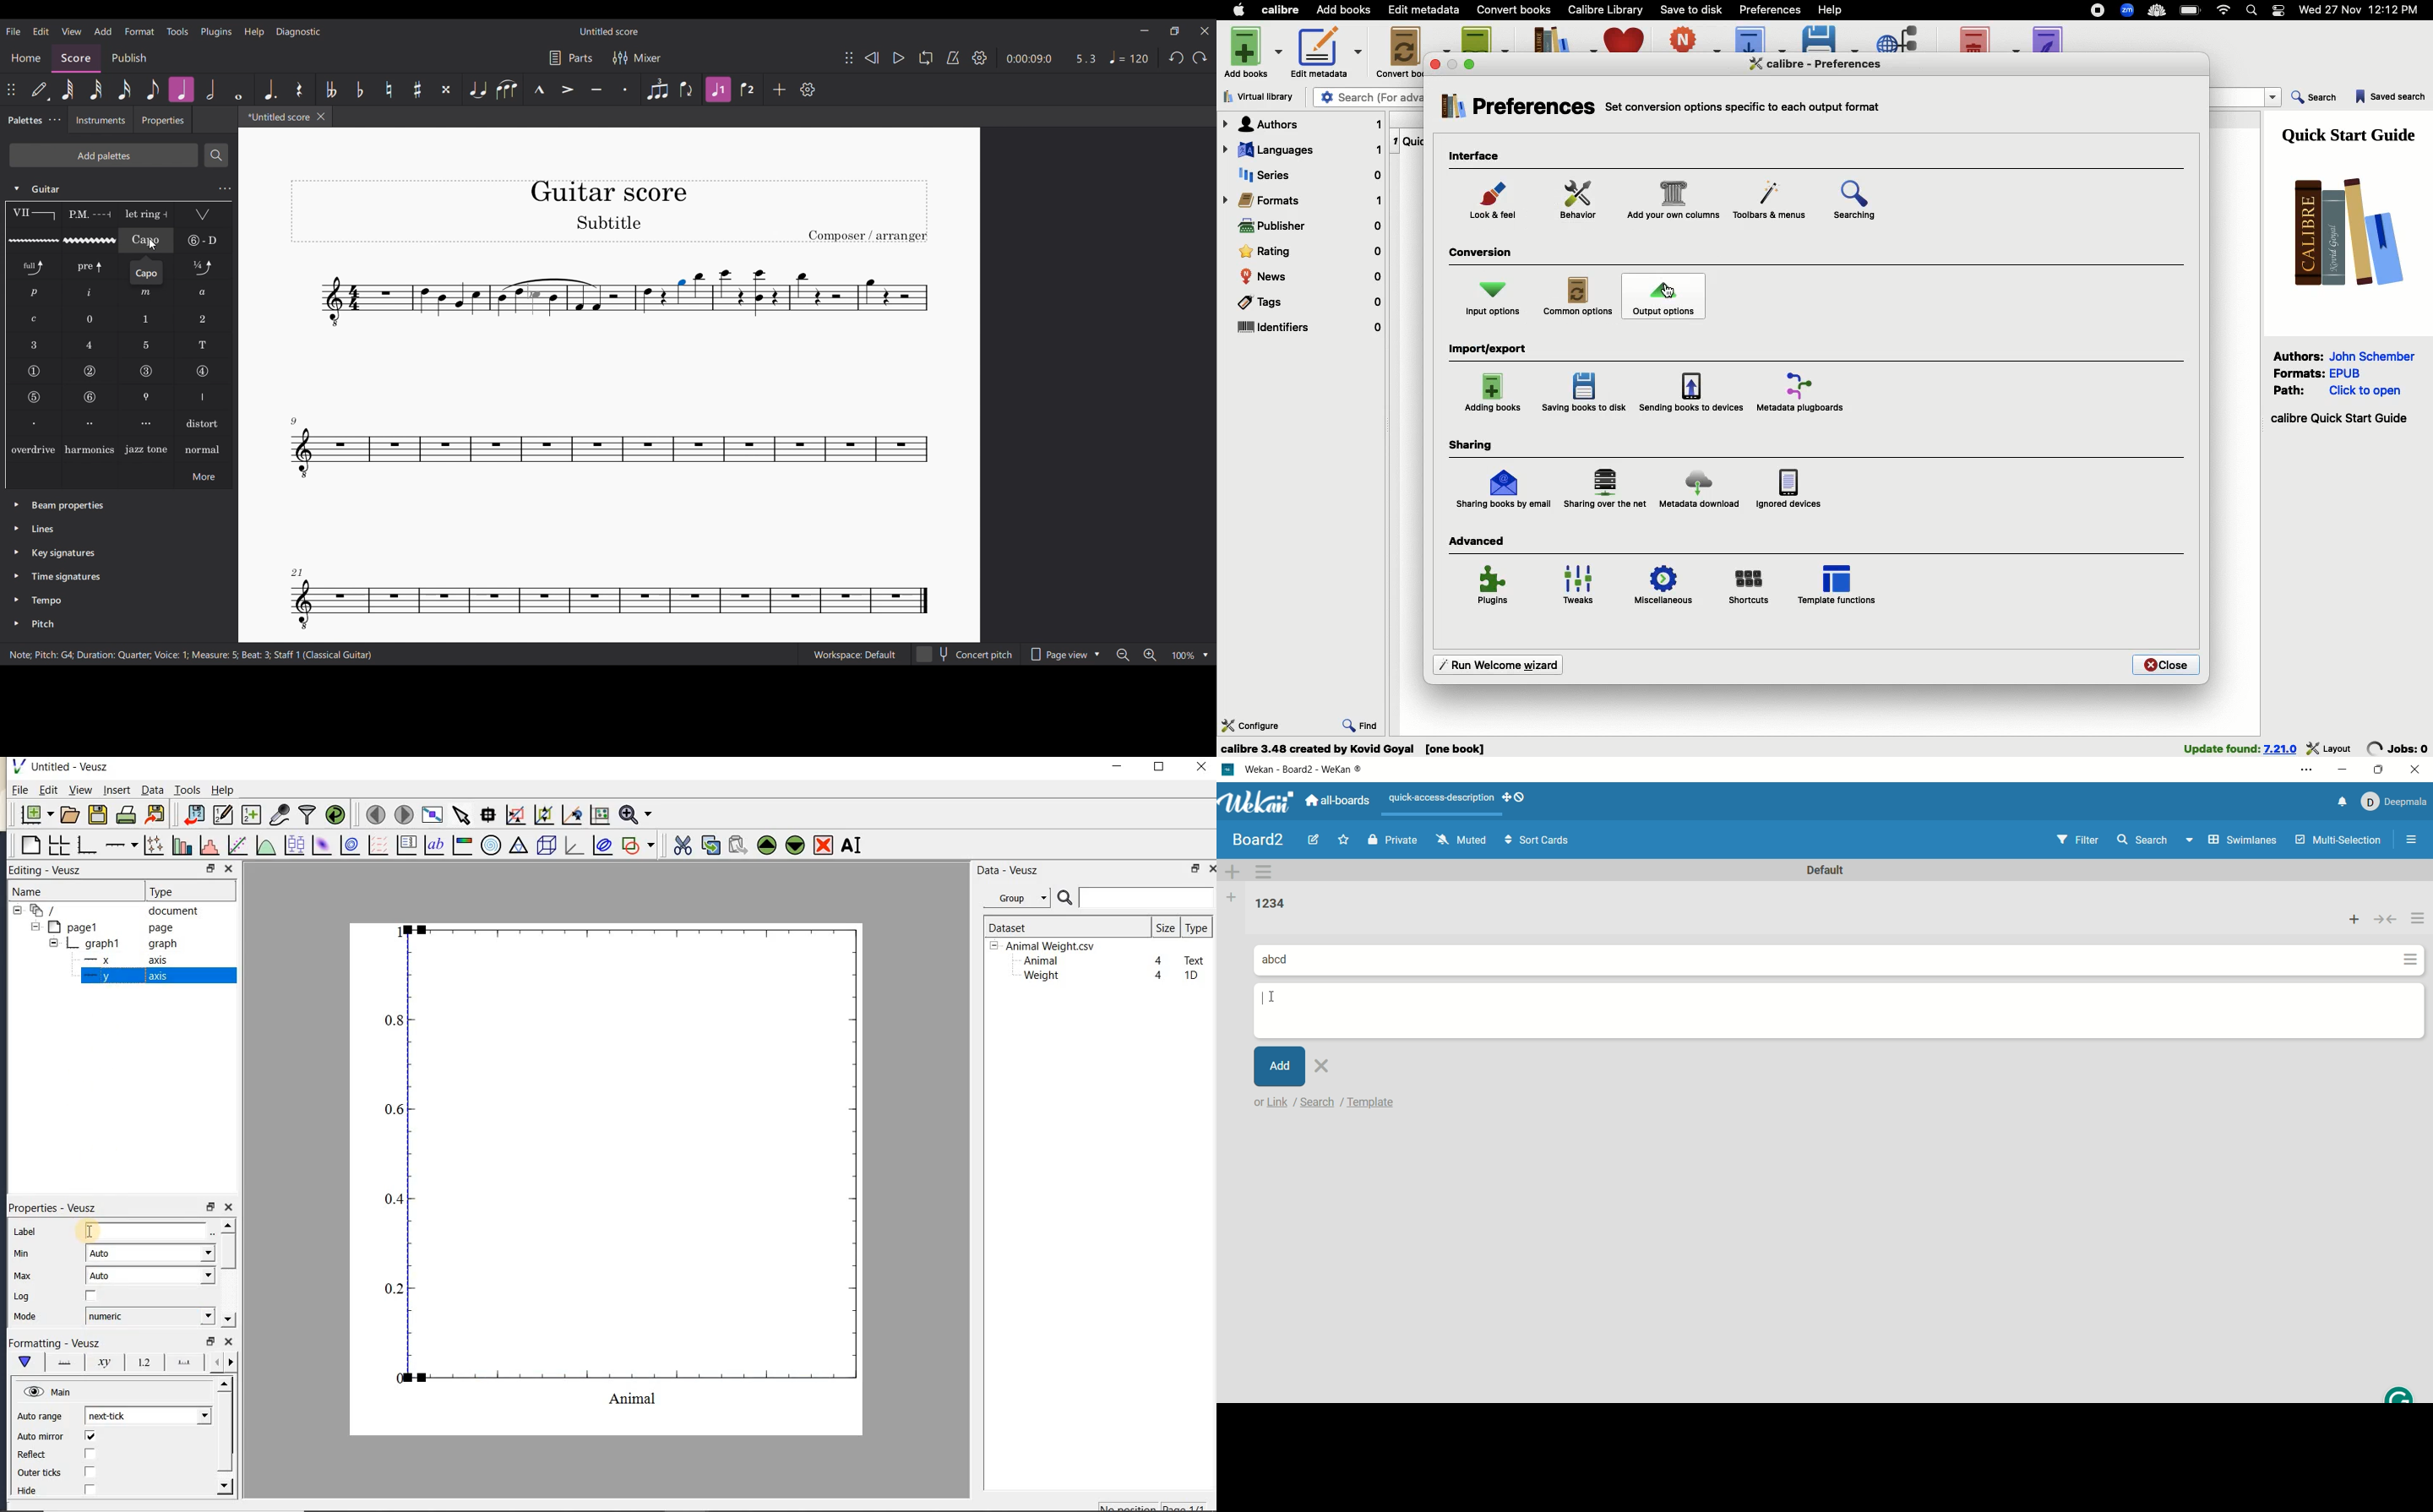 The image size is (2436, 1512). I want to click on Current ratio, so click(1086, 59).